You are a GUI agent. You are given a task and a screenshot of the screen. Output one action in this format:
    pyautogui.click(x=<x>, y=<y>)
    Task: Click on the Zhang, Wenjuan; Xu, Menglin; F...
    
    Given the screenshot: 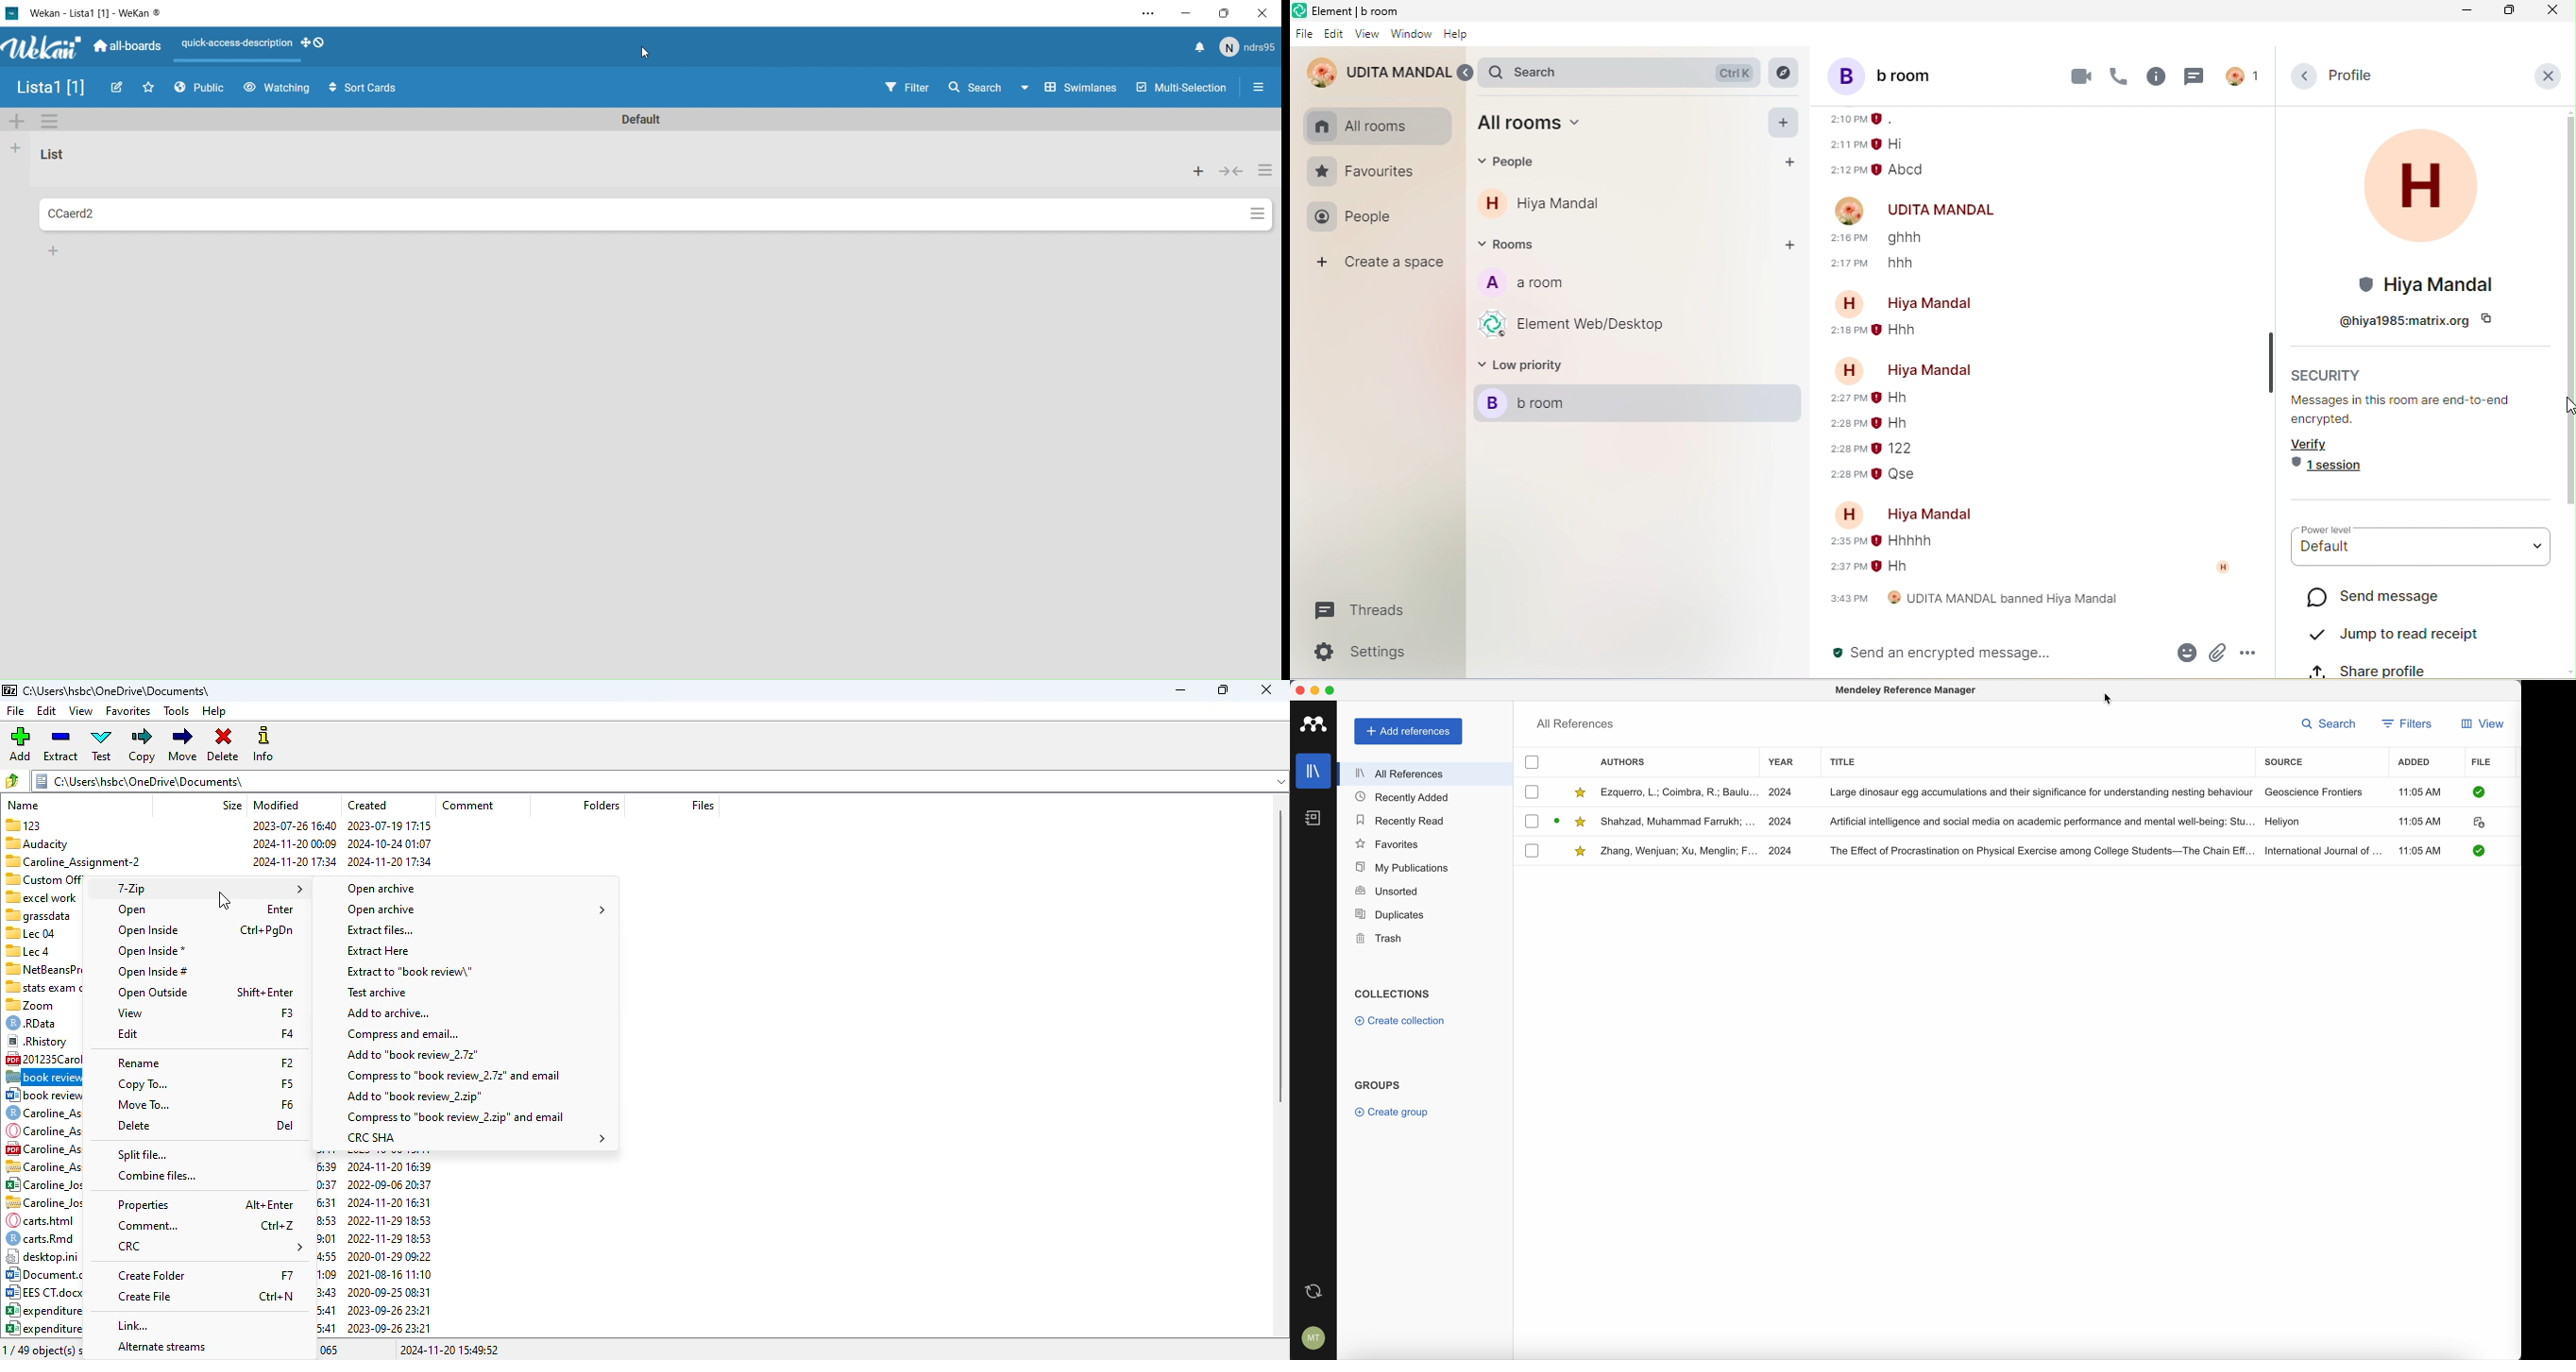 What is the action you would take?
    pyautogui.click(x=1680, y=852)
    